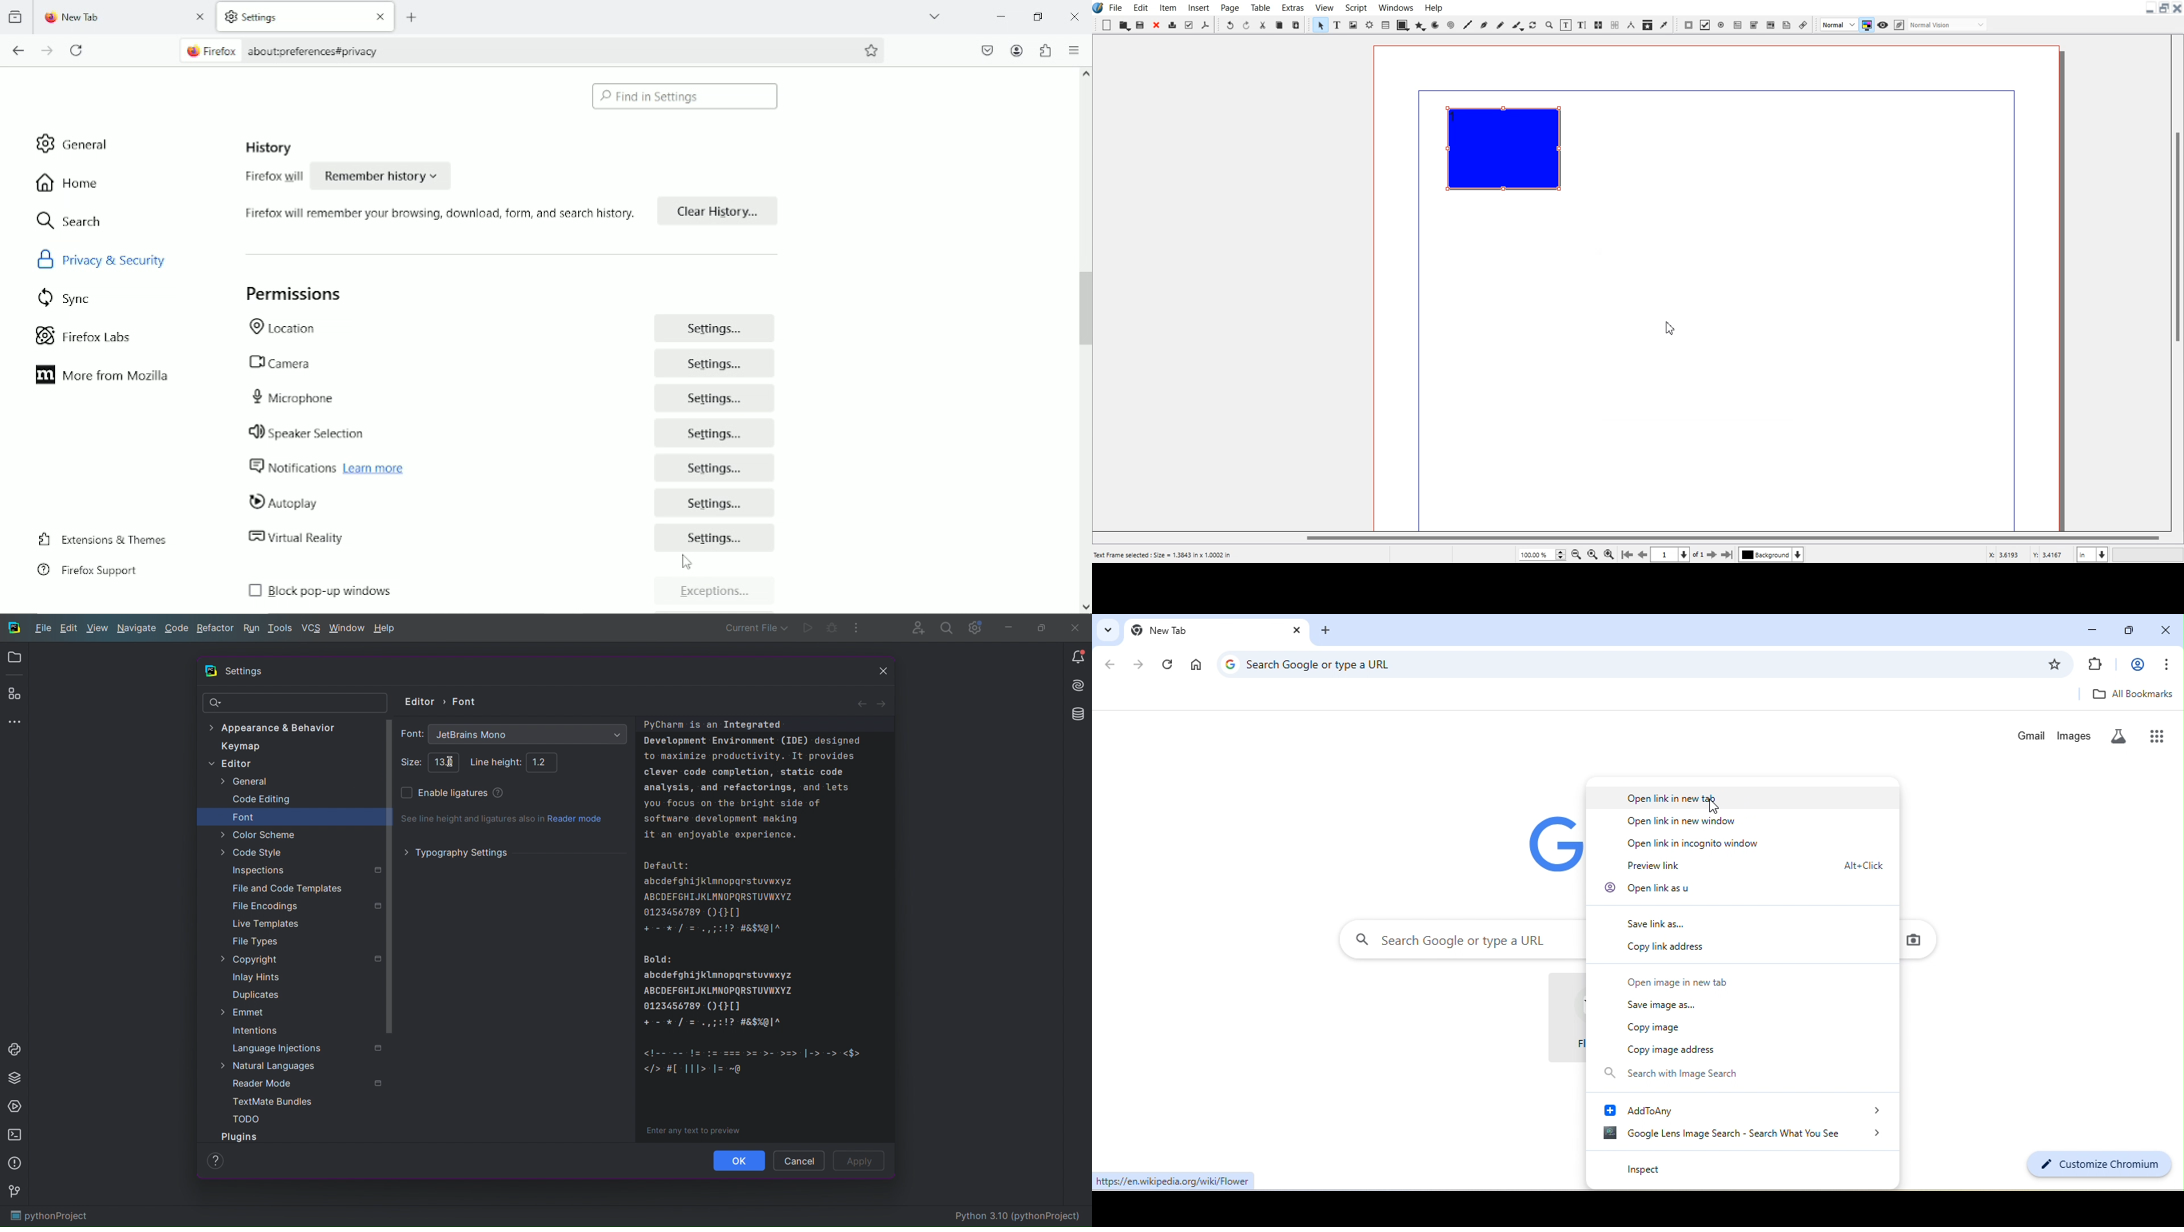 This screenshot has width=2184, height=1232. I want to click on camera, so click(391, 362).